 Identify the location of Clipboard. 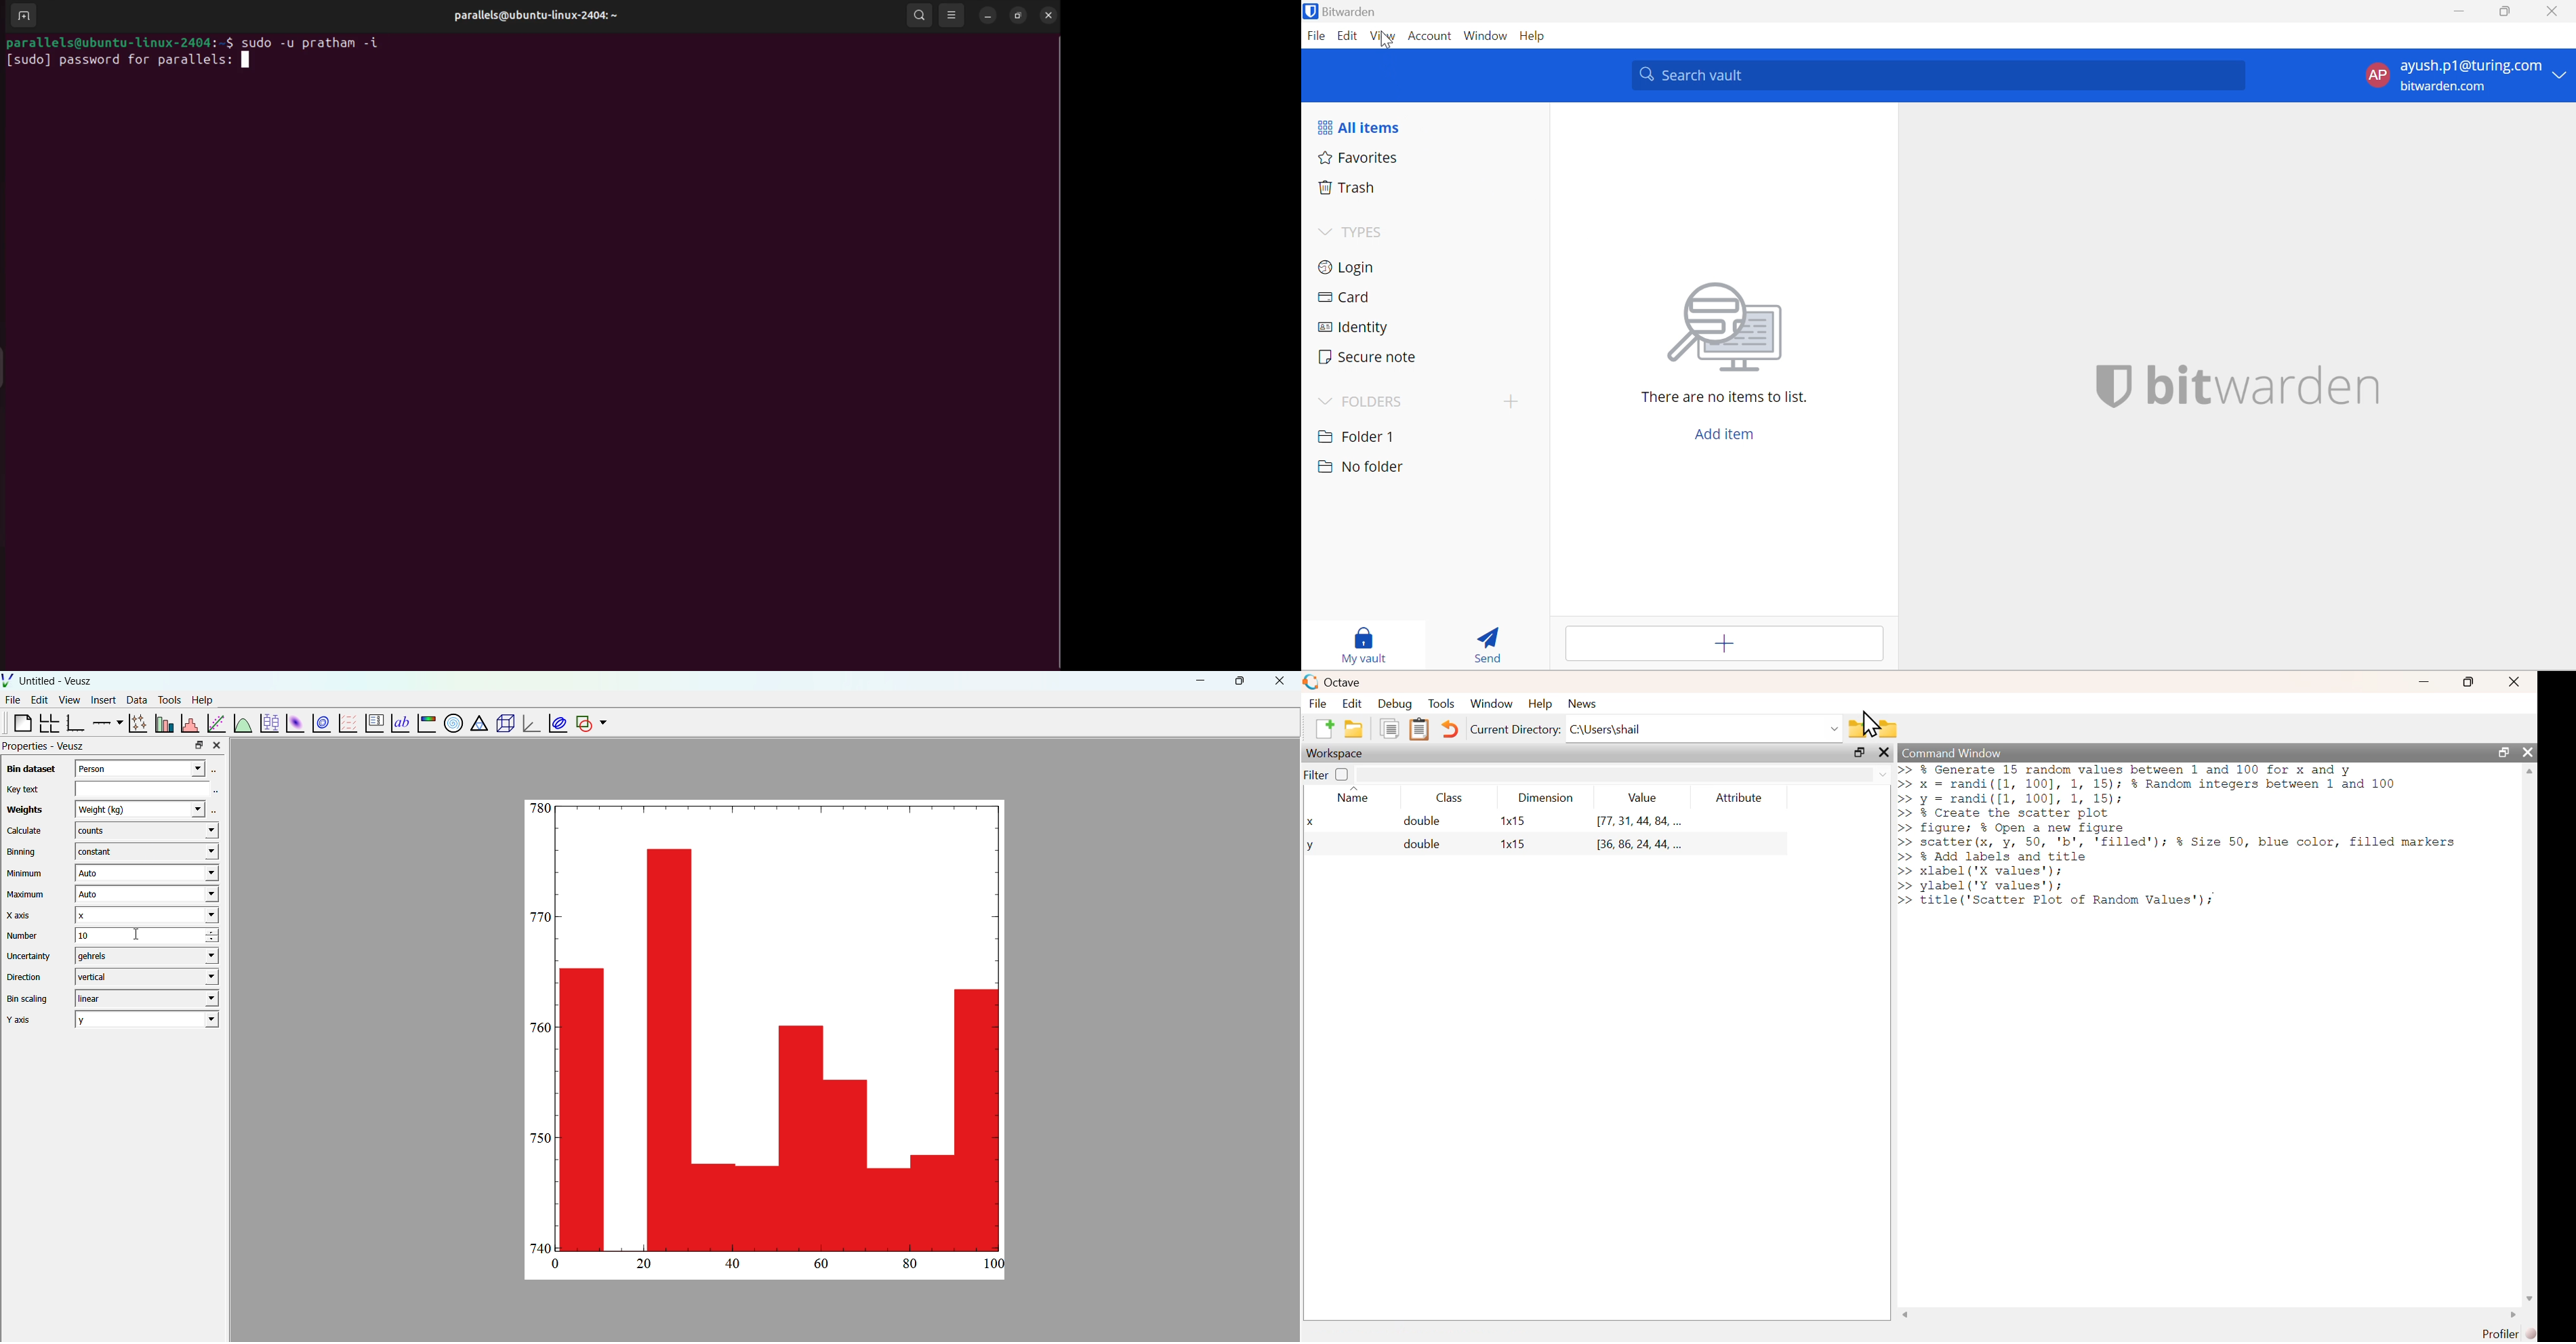
(1419, 730).